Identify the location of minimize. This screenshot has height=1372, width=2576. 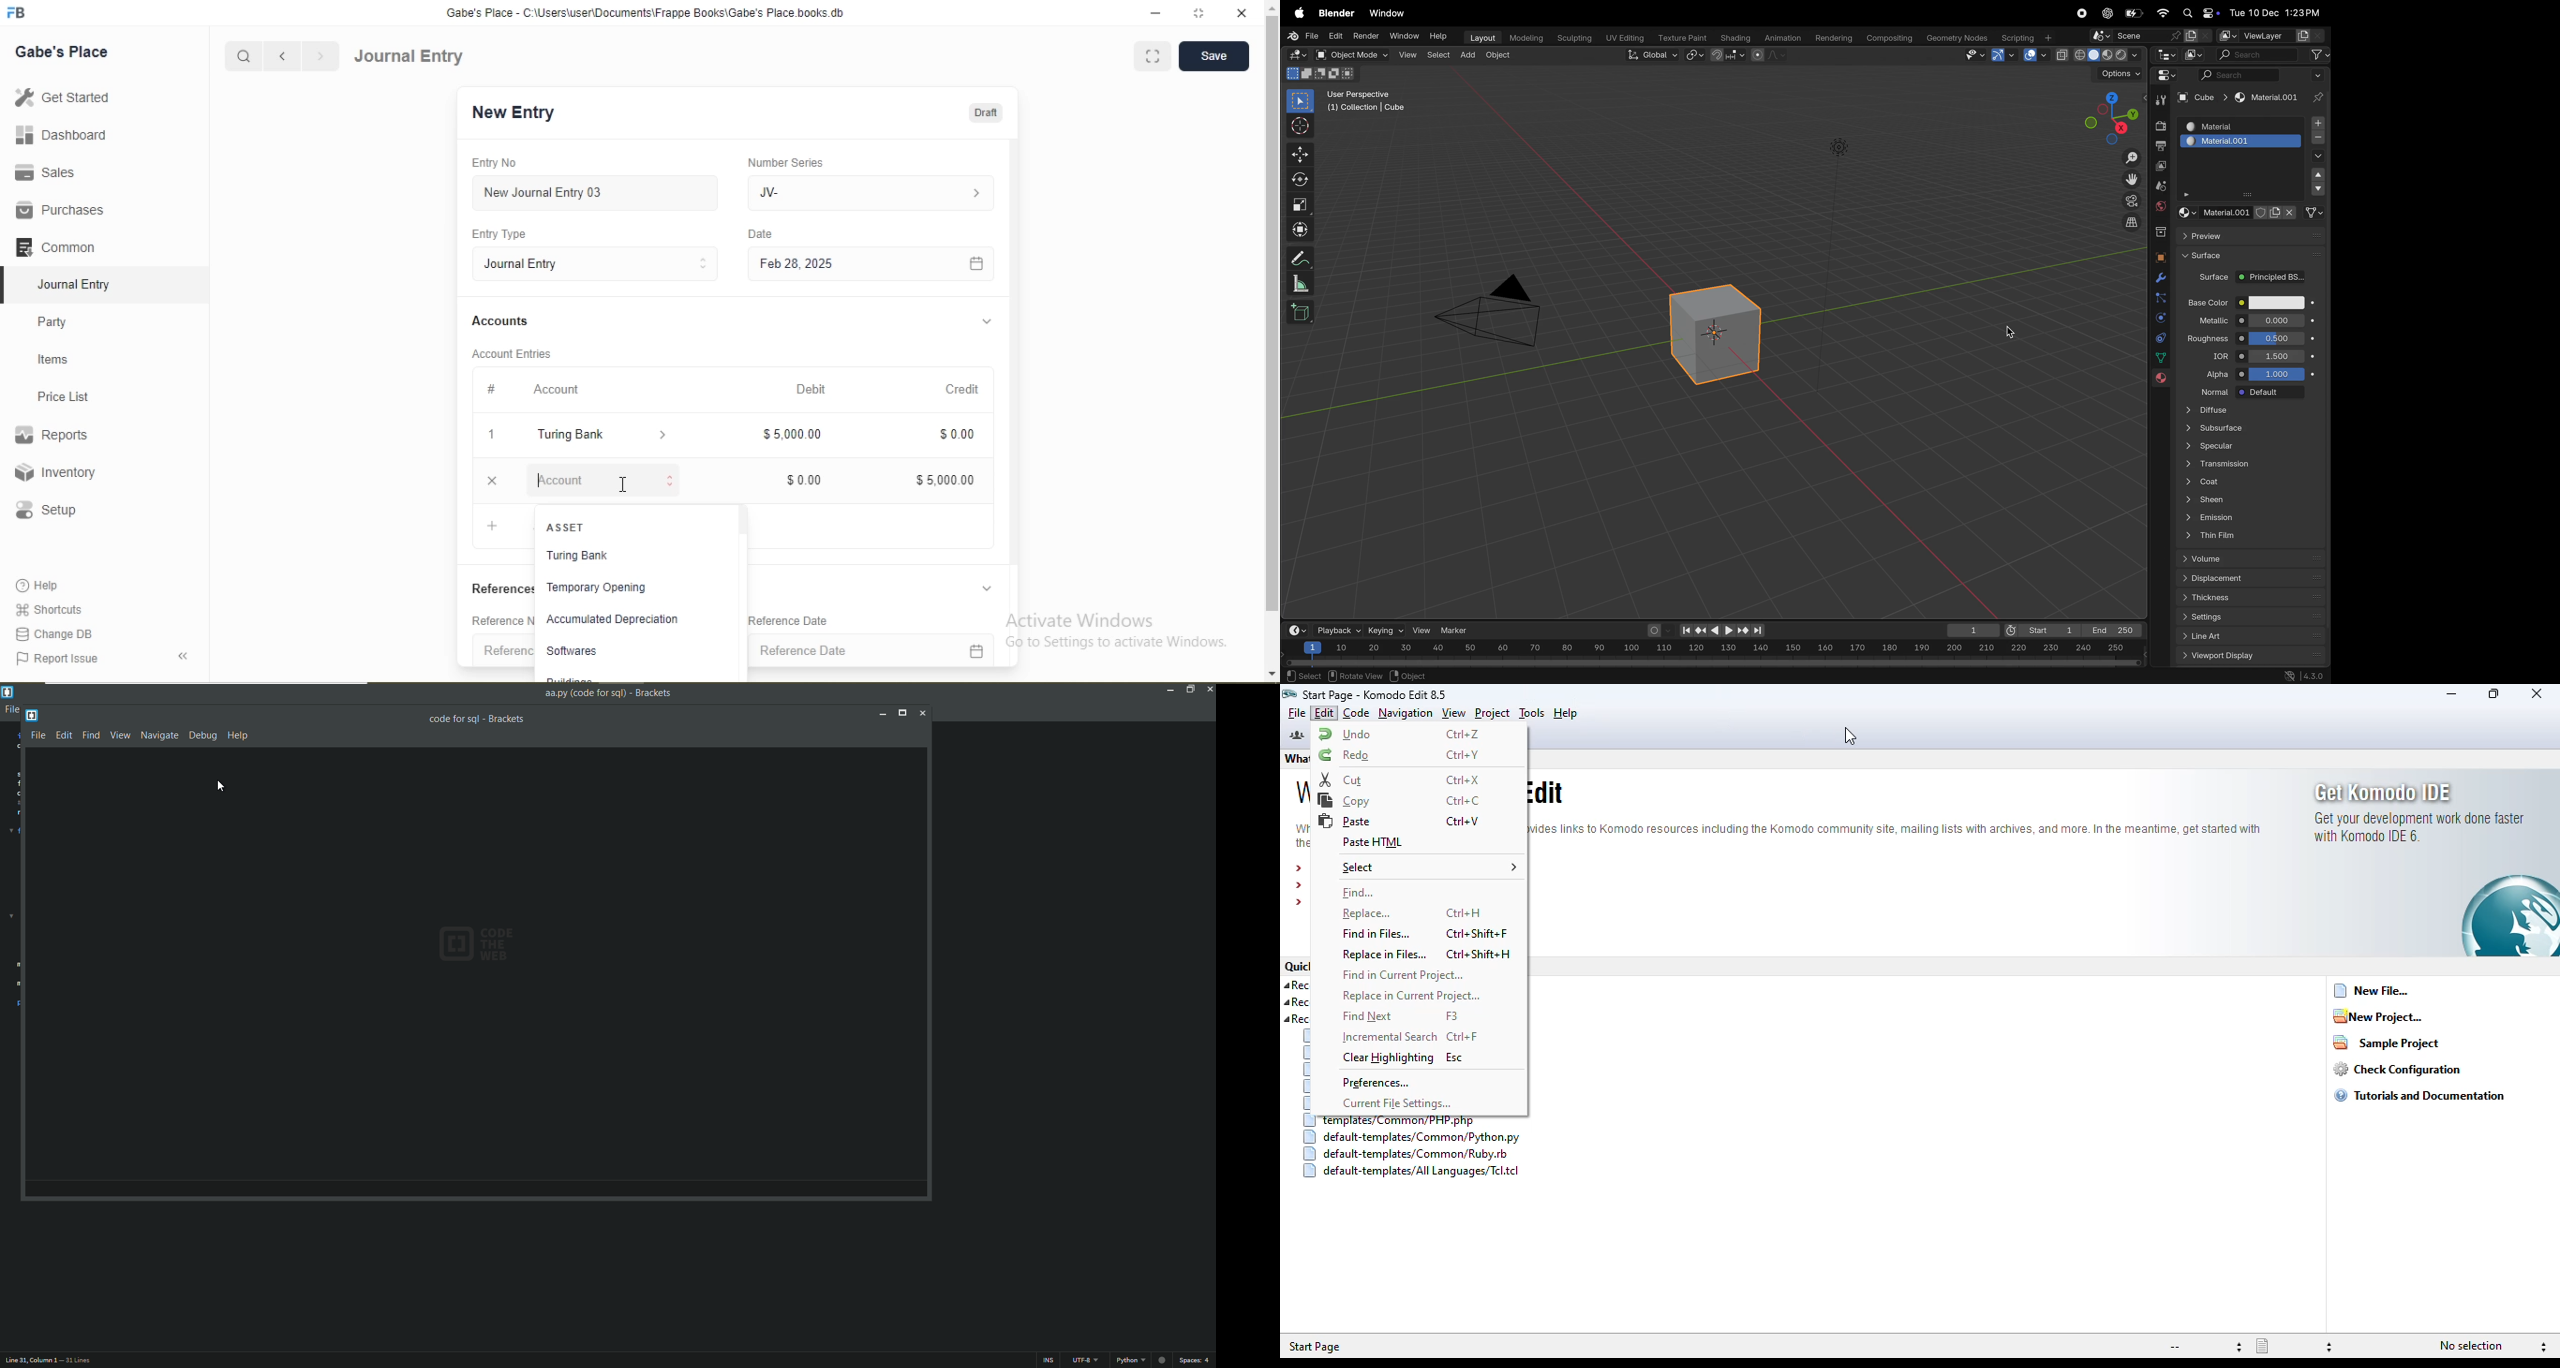
(1155, 13).